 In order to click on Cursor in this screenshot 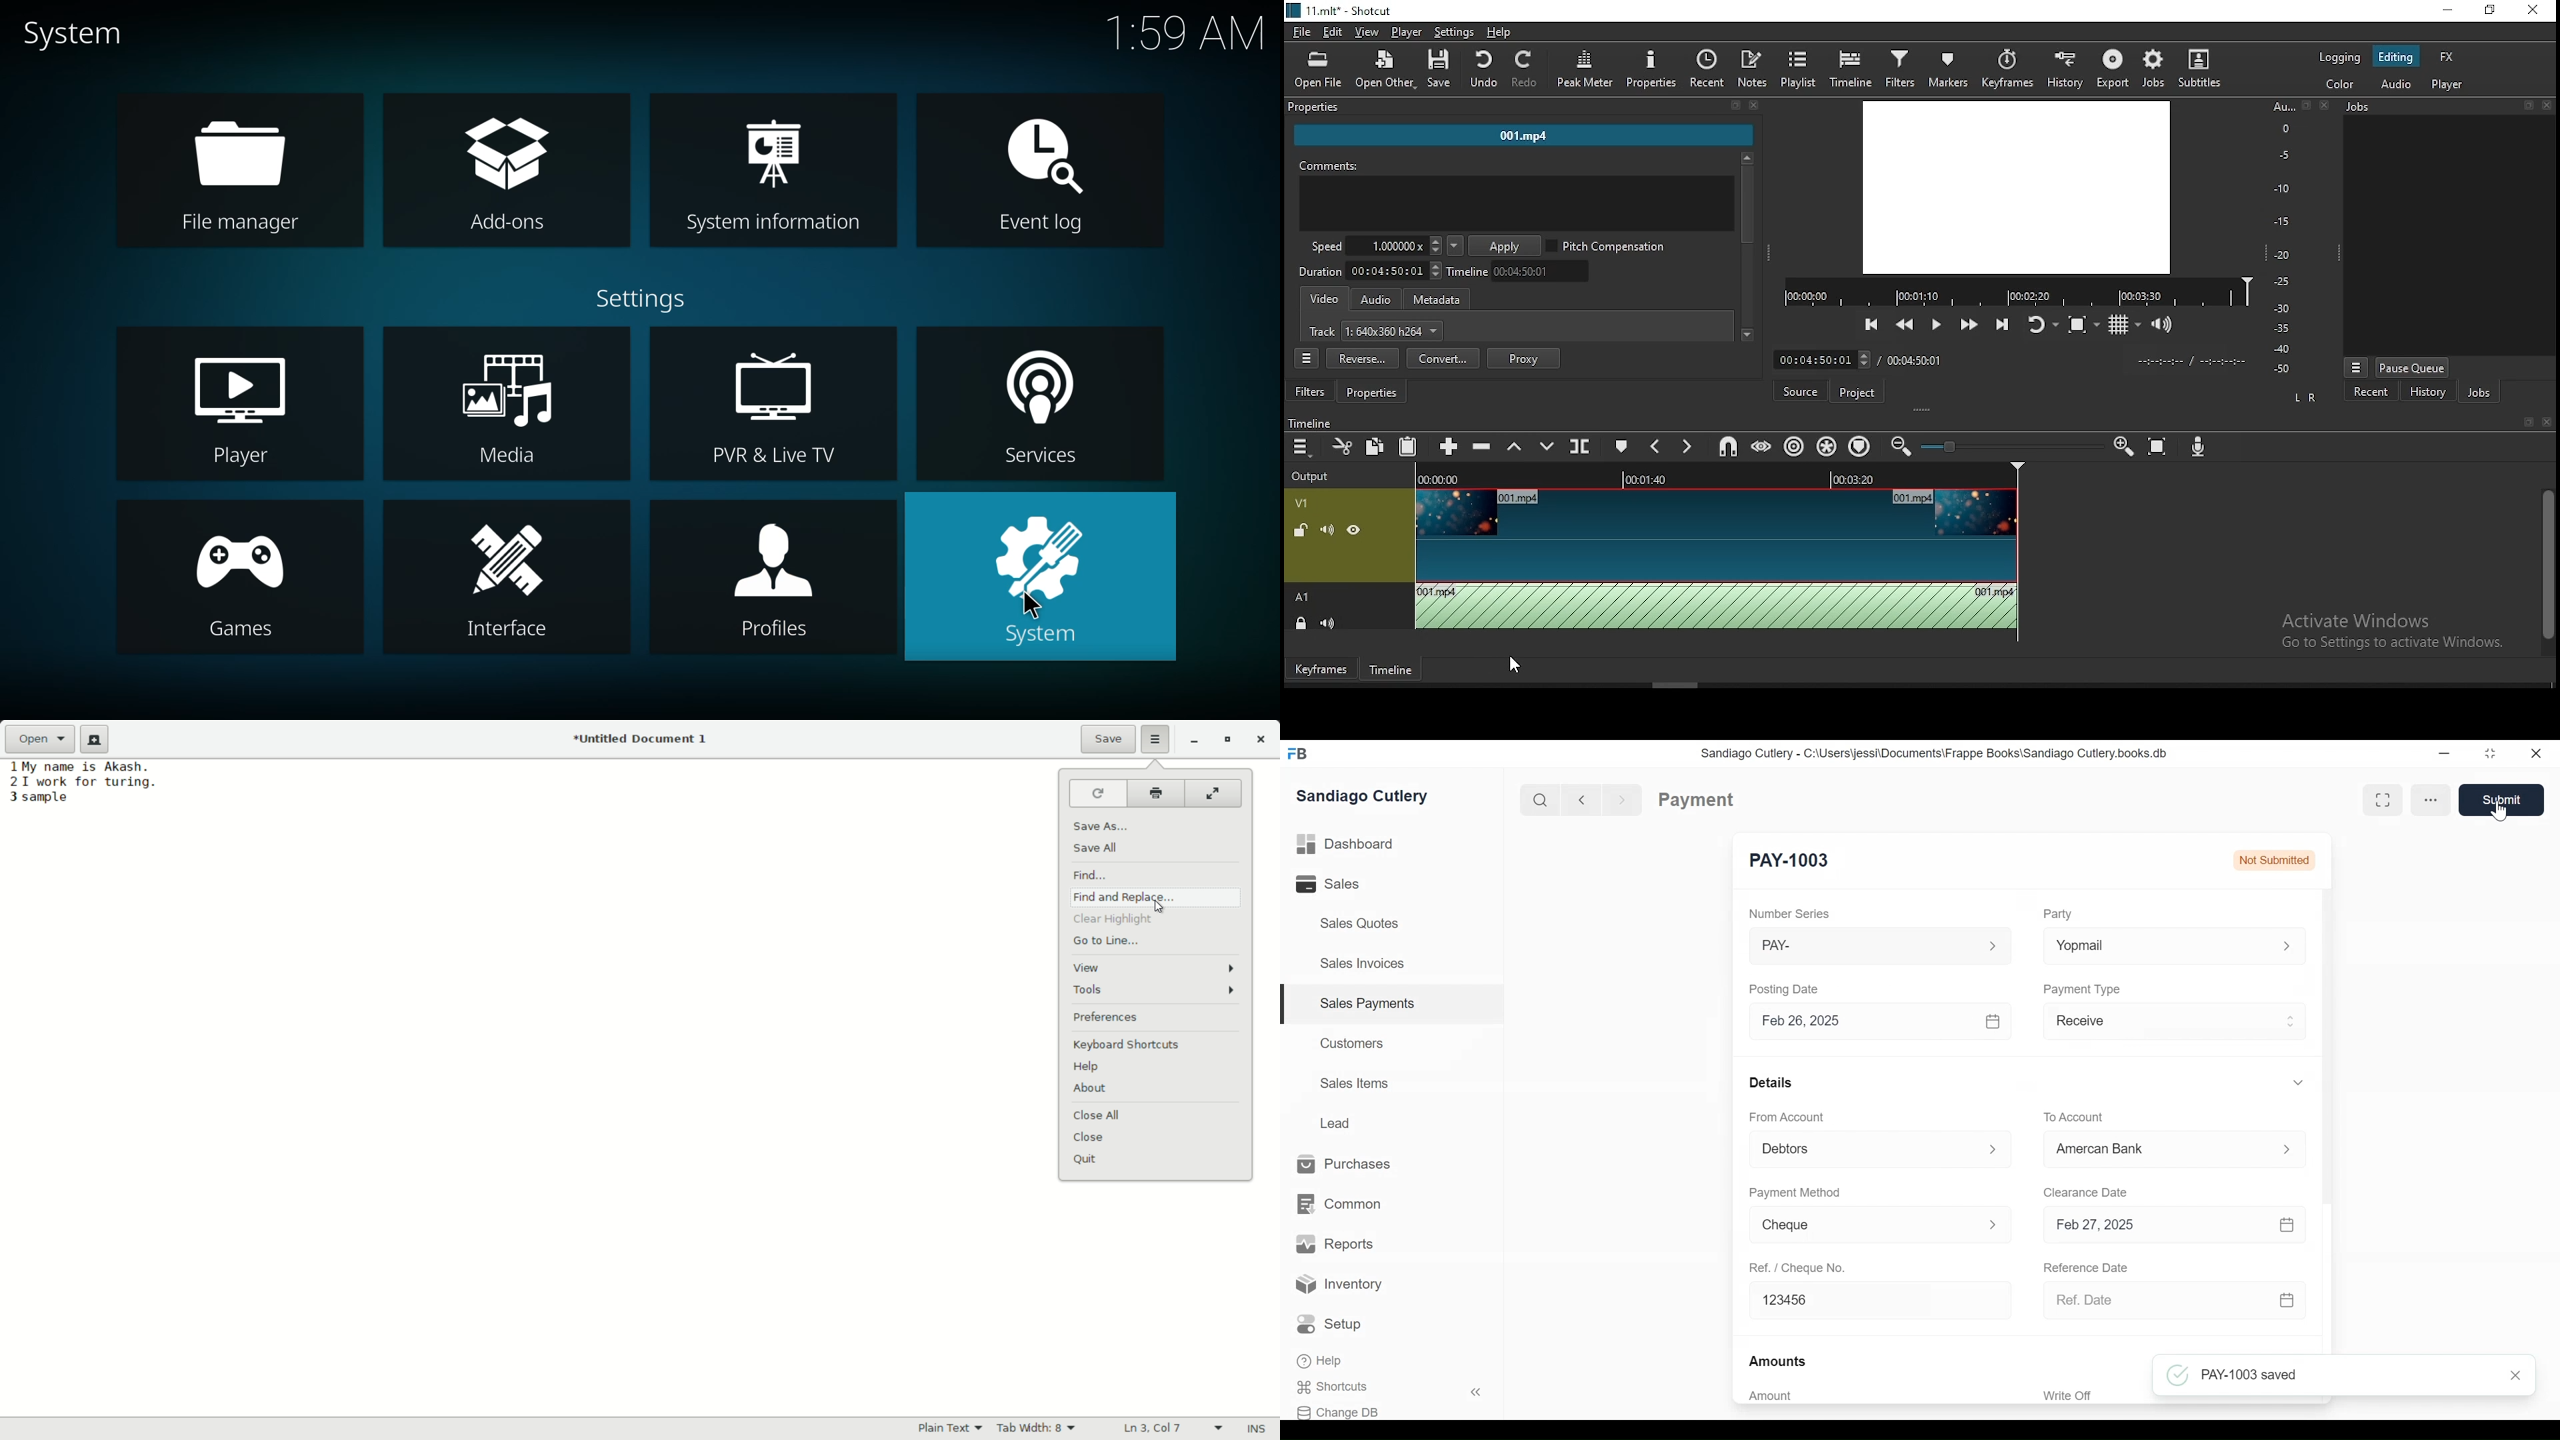, I will do `click(2500, 811)`.